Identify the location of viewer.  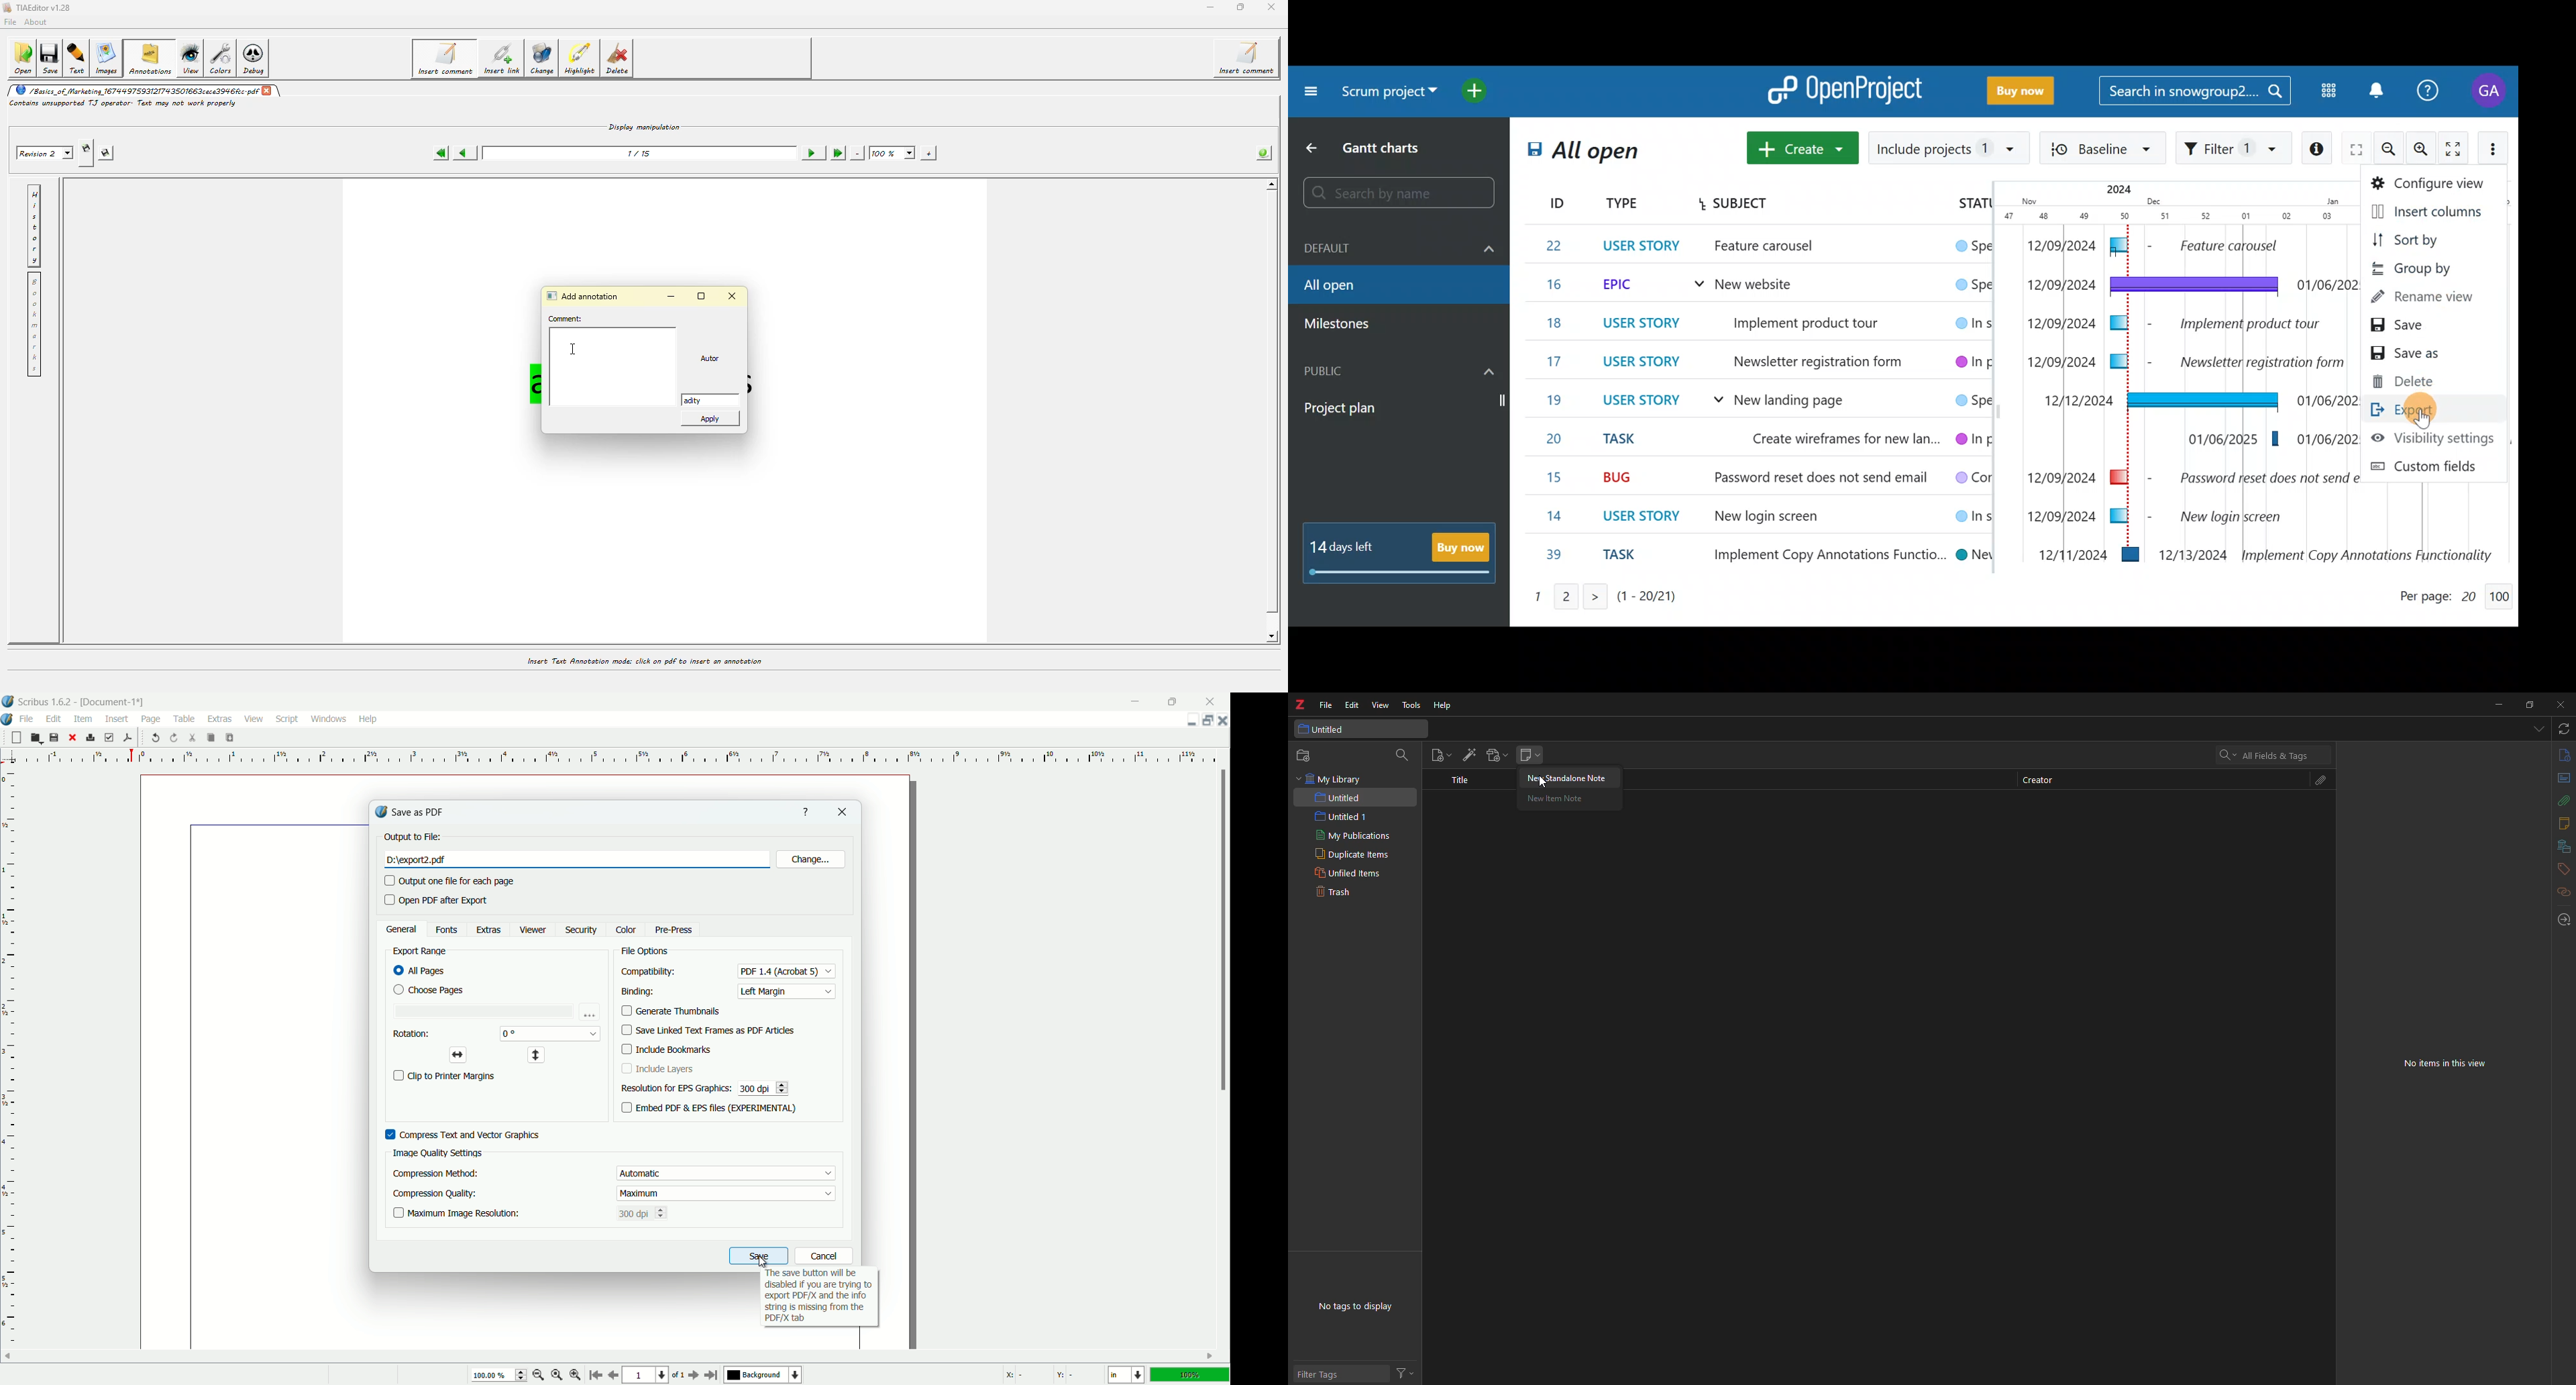
(533, 930).